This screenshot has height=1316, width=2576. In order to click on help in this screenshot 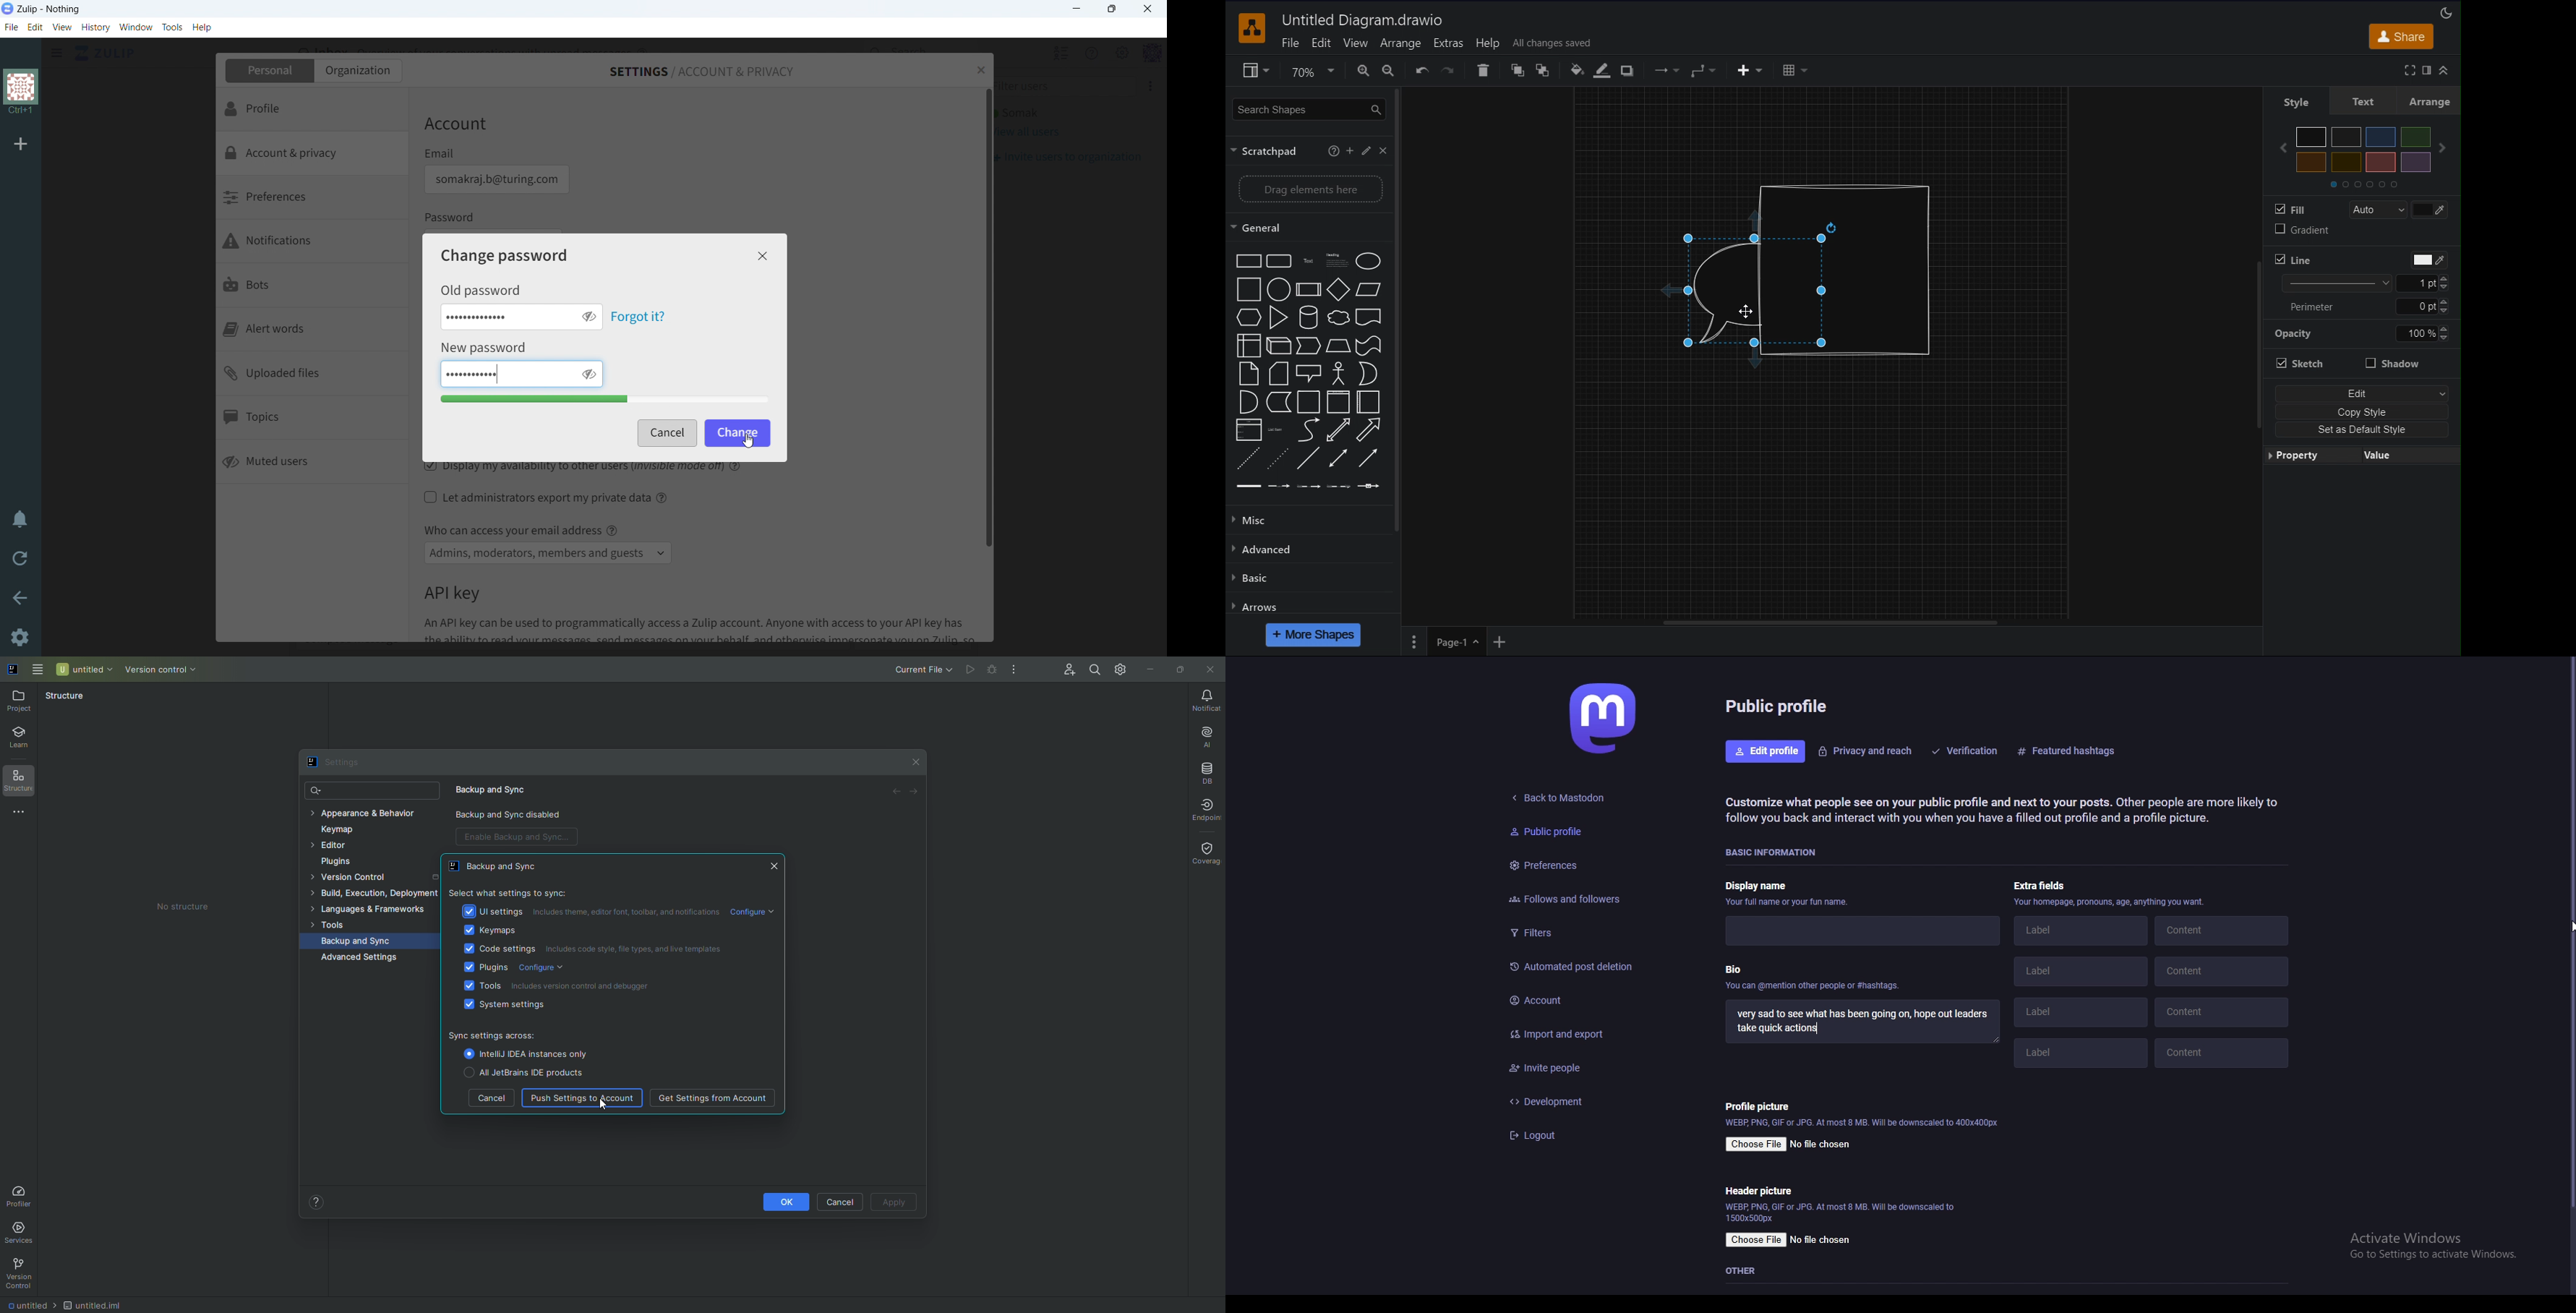, I will do `click(202, 27)`.